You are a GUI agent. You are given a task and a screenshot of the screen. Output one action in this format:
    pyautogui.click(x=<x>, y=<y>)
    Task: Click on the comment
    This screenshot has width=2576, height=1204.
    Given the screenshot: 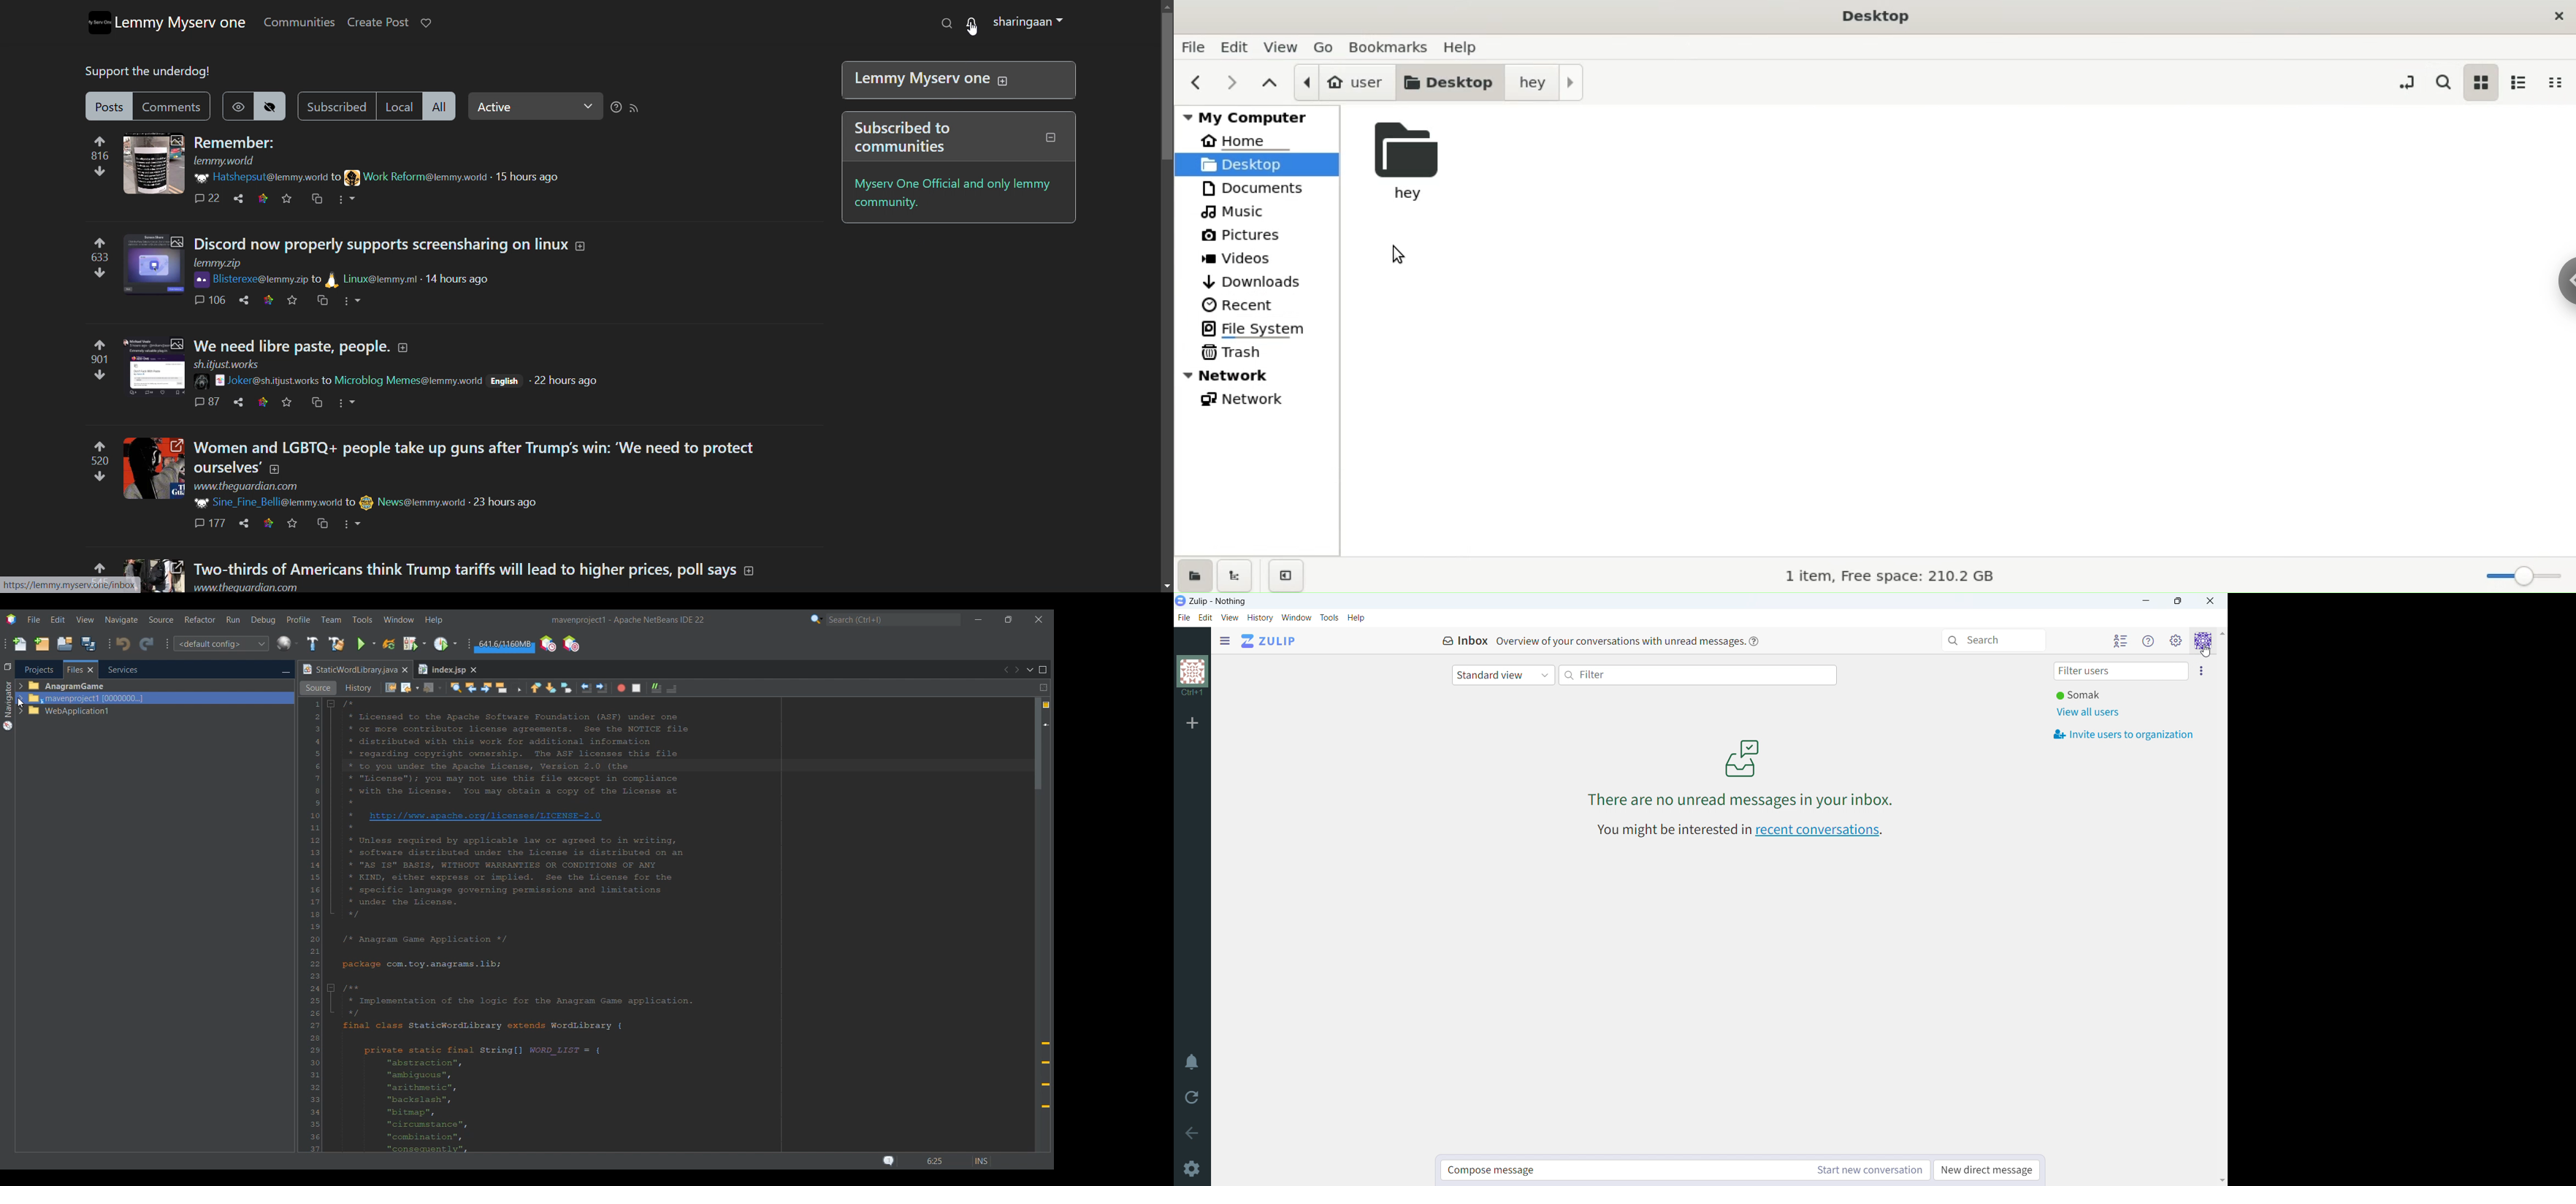 What is the action you would take?
    pyautogui.click(x=208, y=300)
    